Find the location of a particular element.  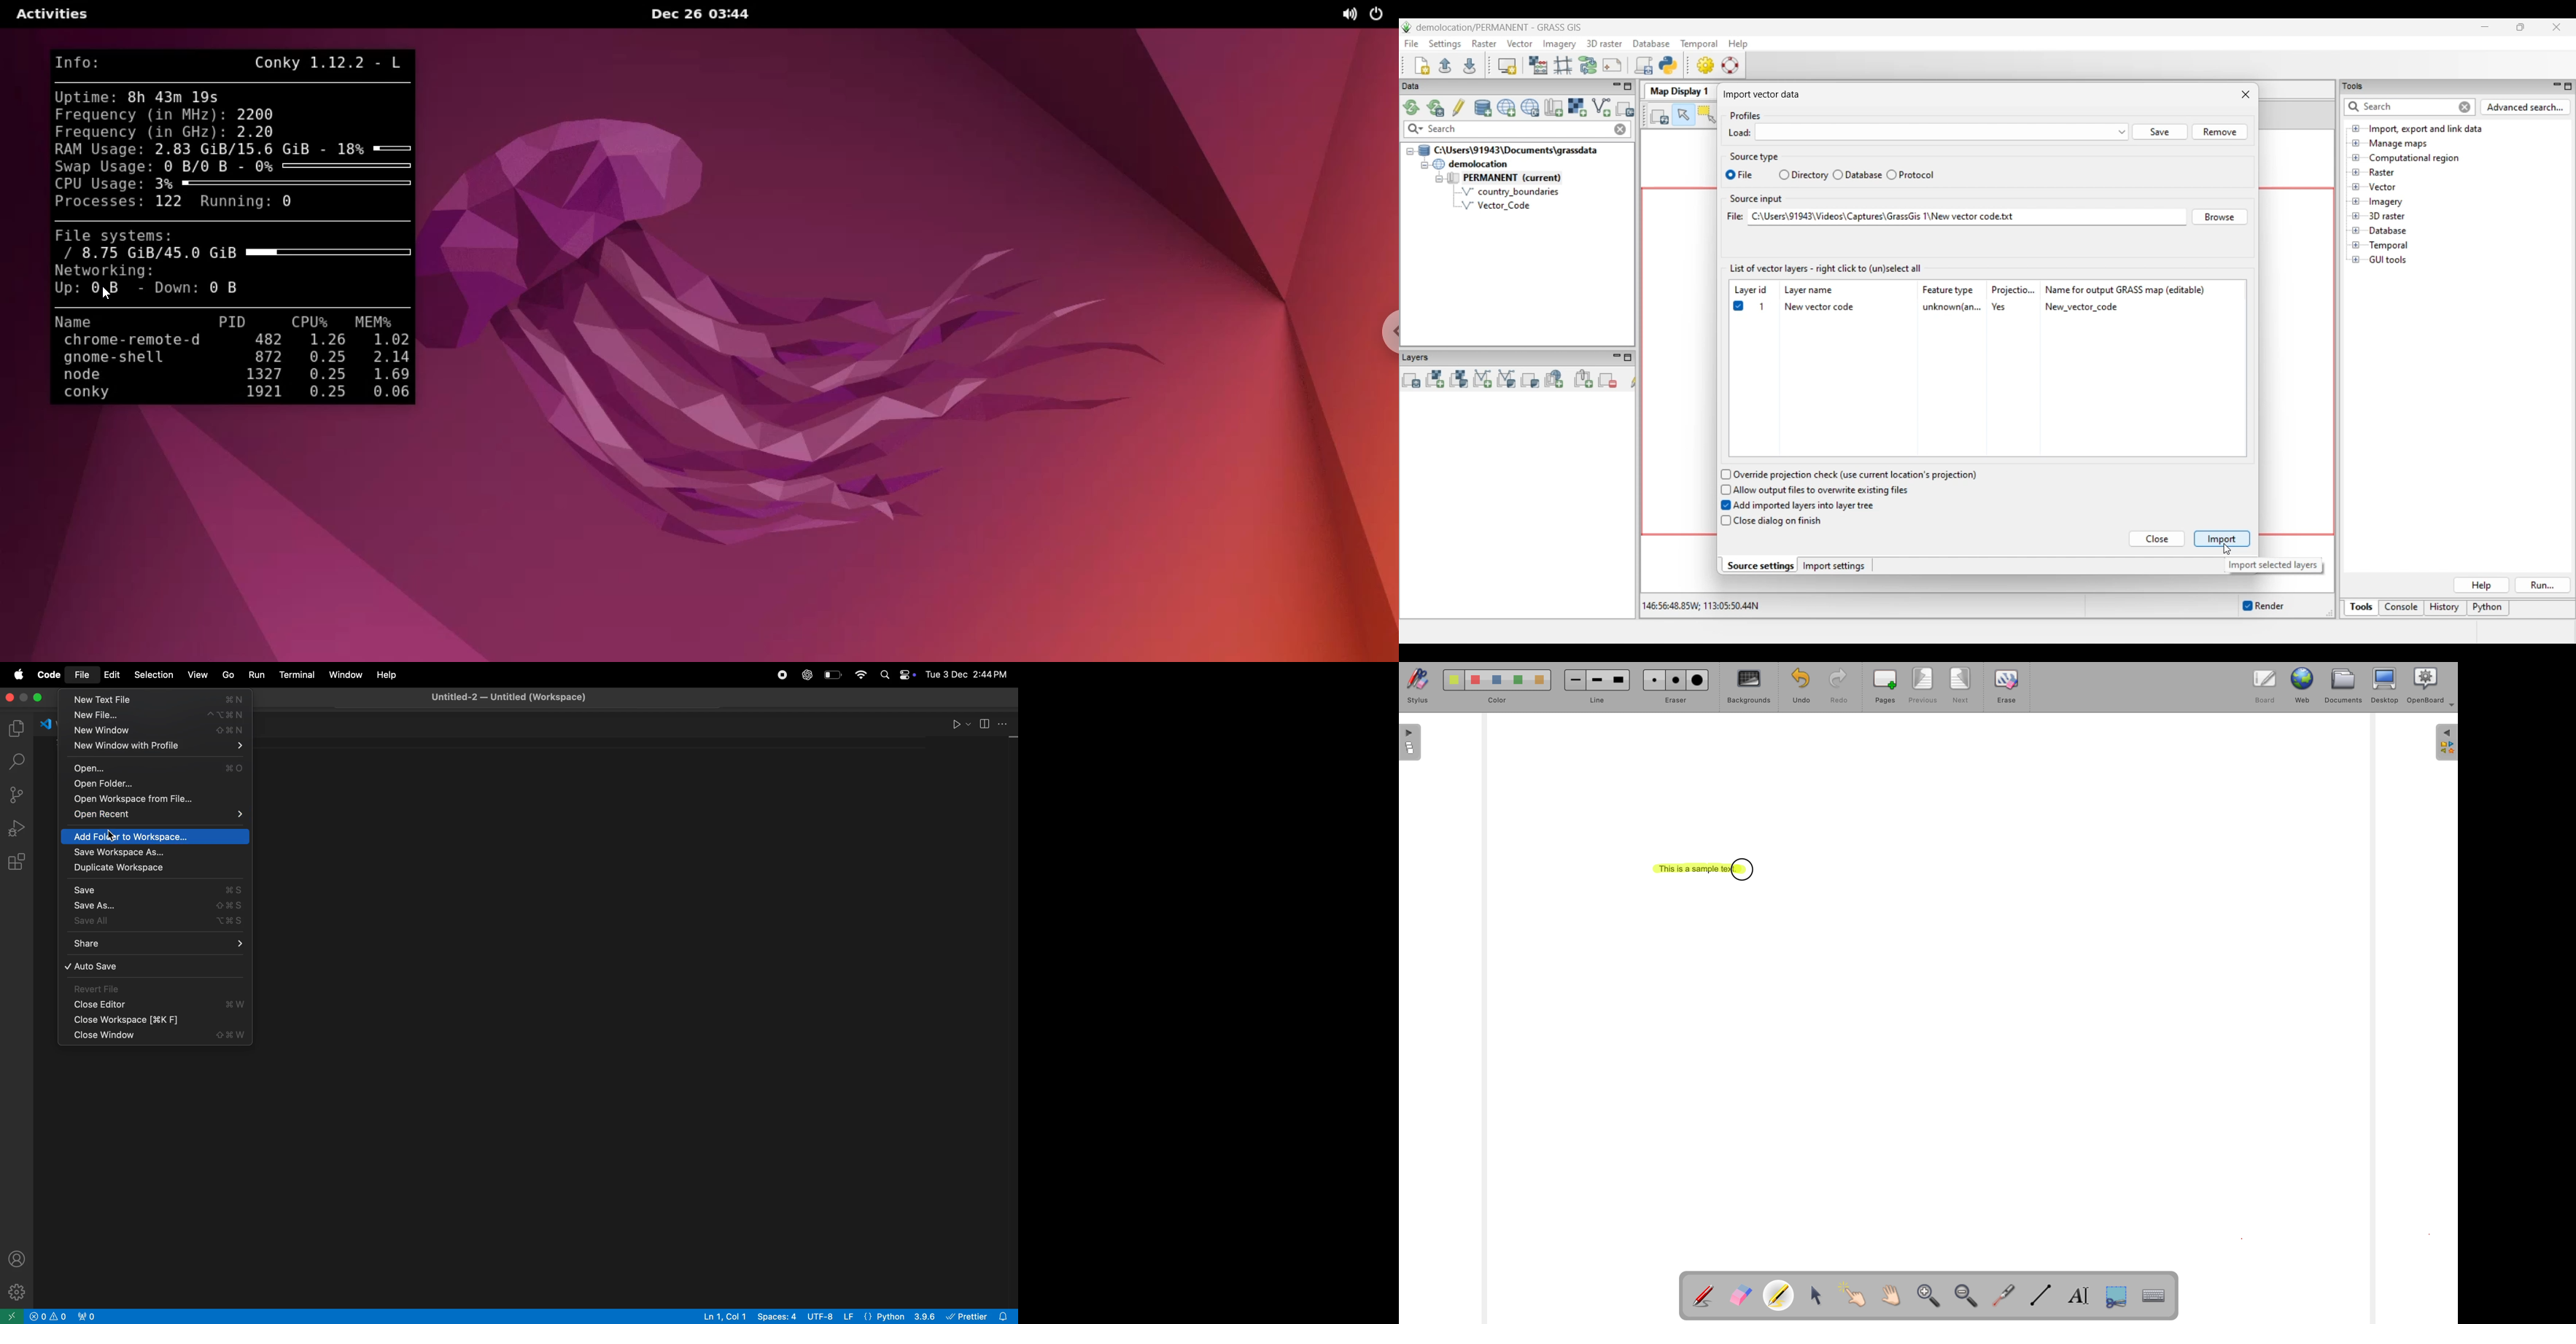

undo is located at coordinates (1798, 687).